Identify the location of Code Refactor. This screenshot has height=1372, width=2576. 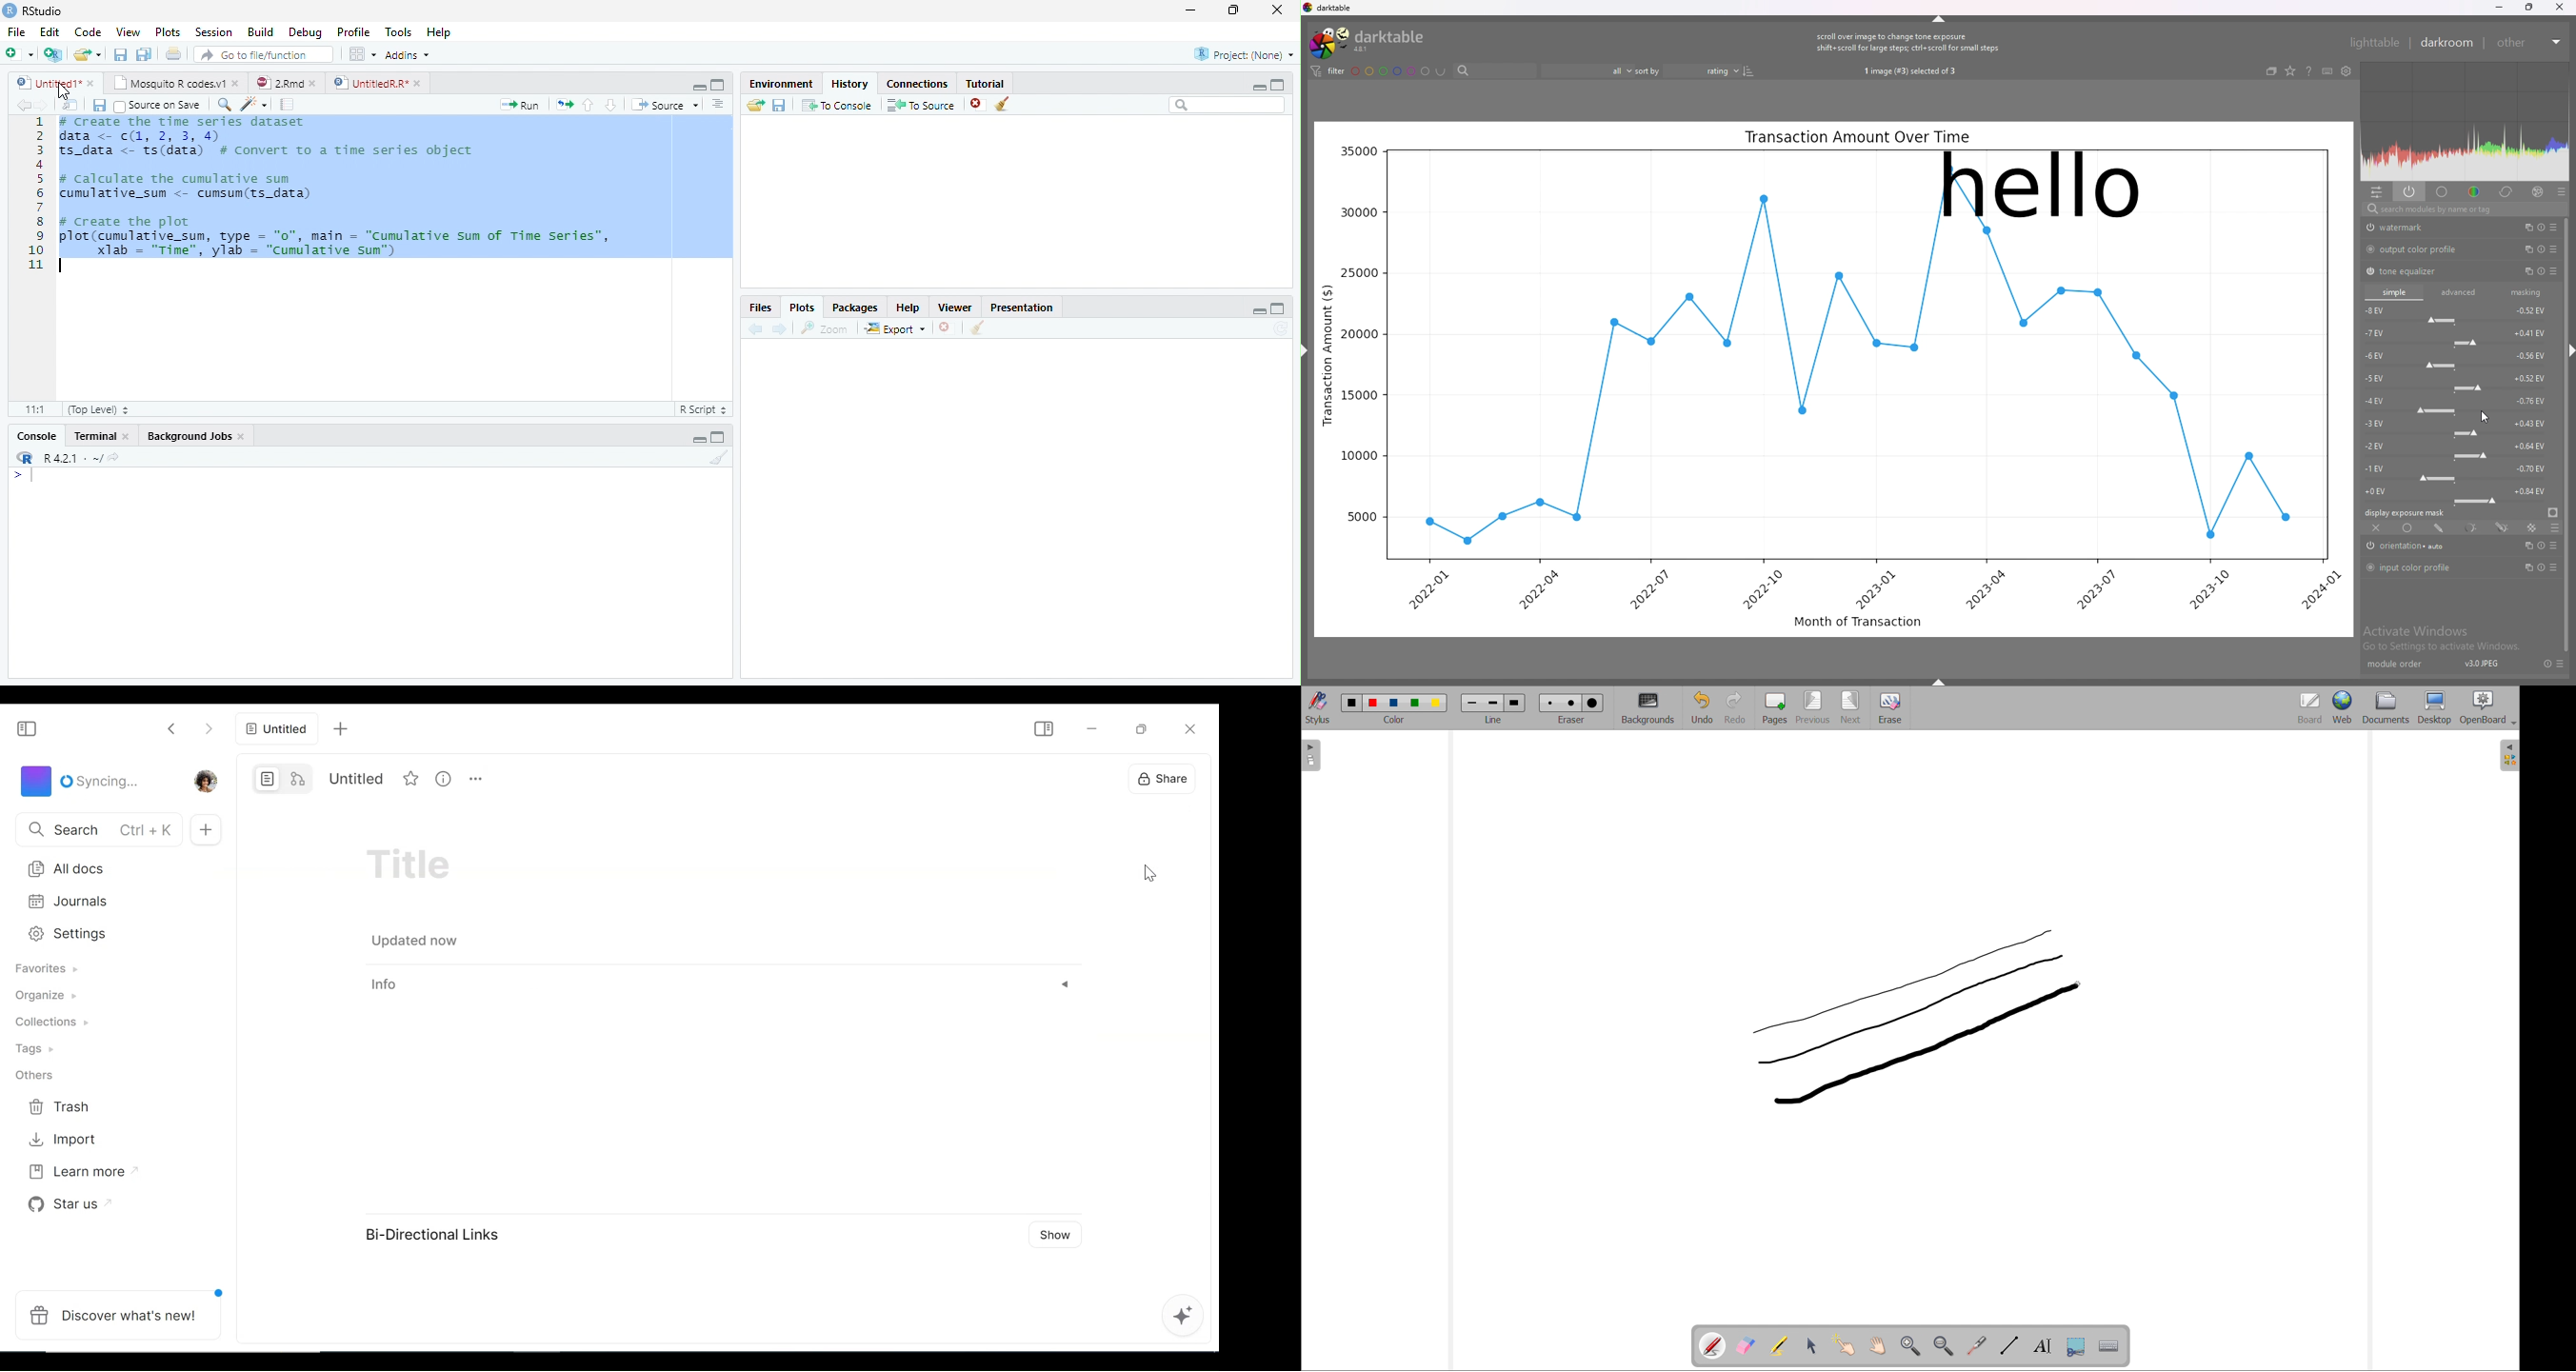
(256, 104).